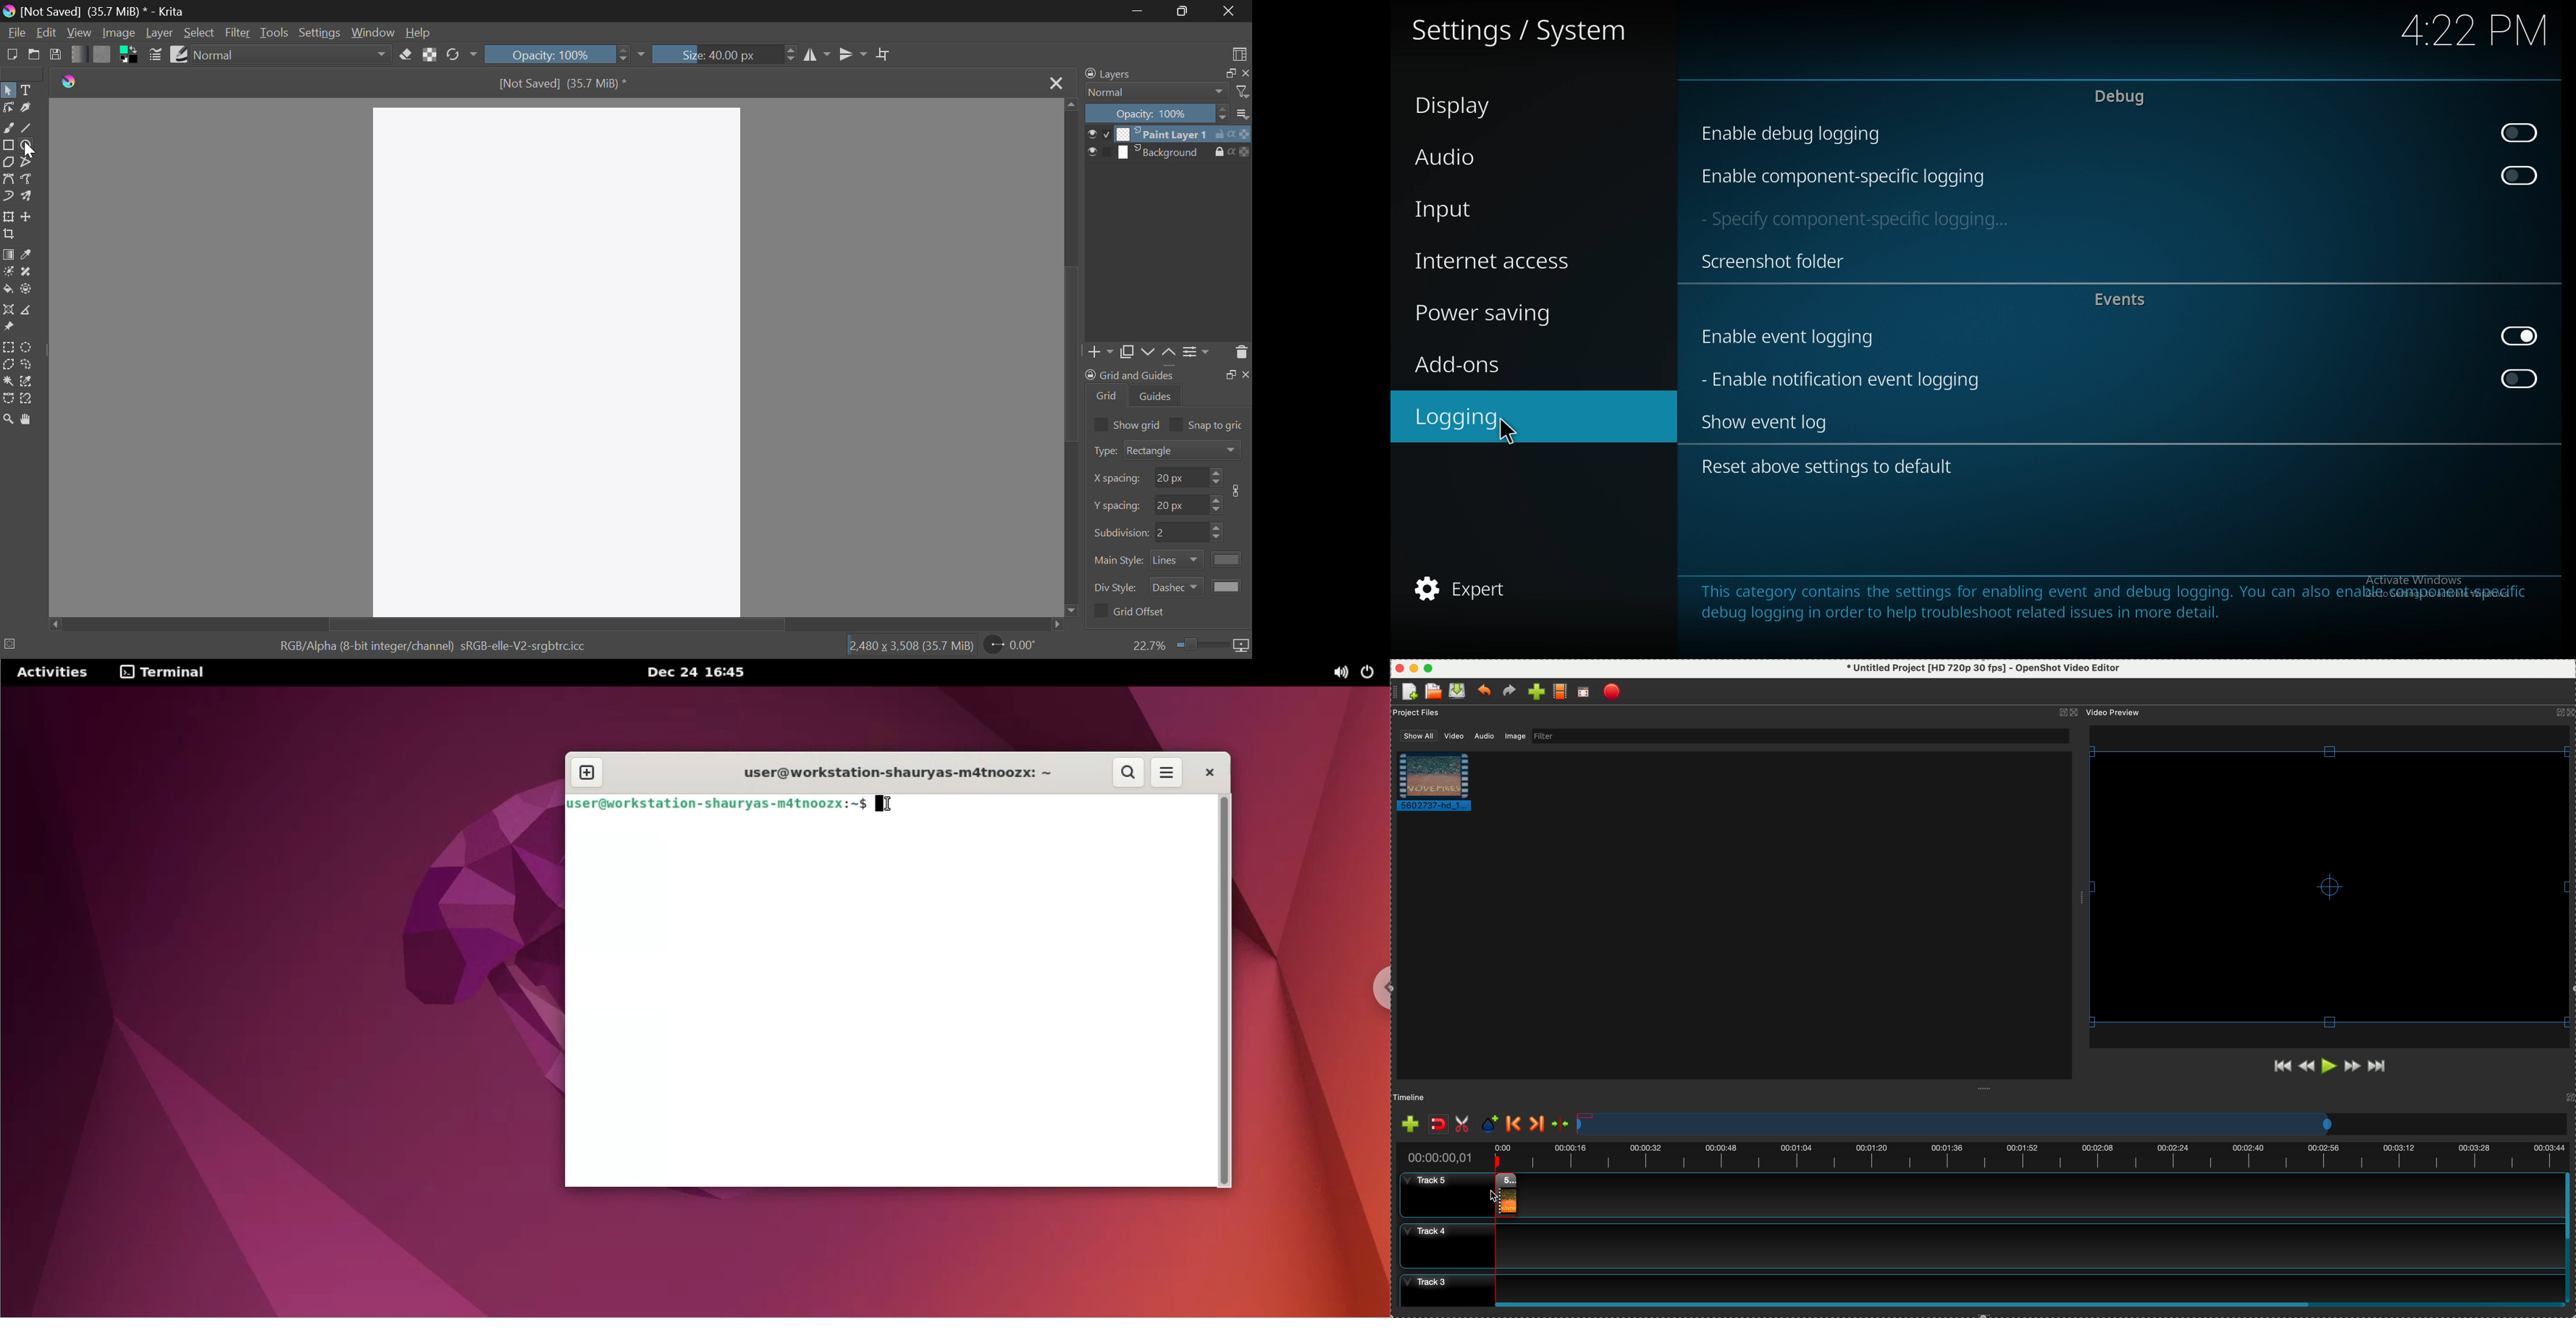 The height and width of the screenshot is (1344, 2576). Describe the element at coordinates (1186, 11) in the screenshot. I see `Minimize` at that location.